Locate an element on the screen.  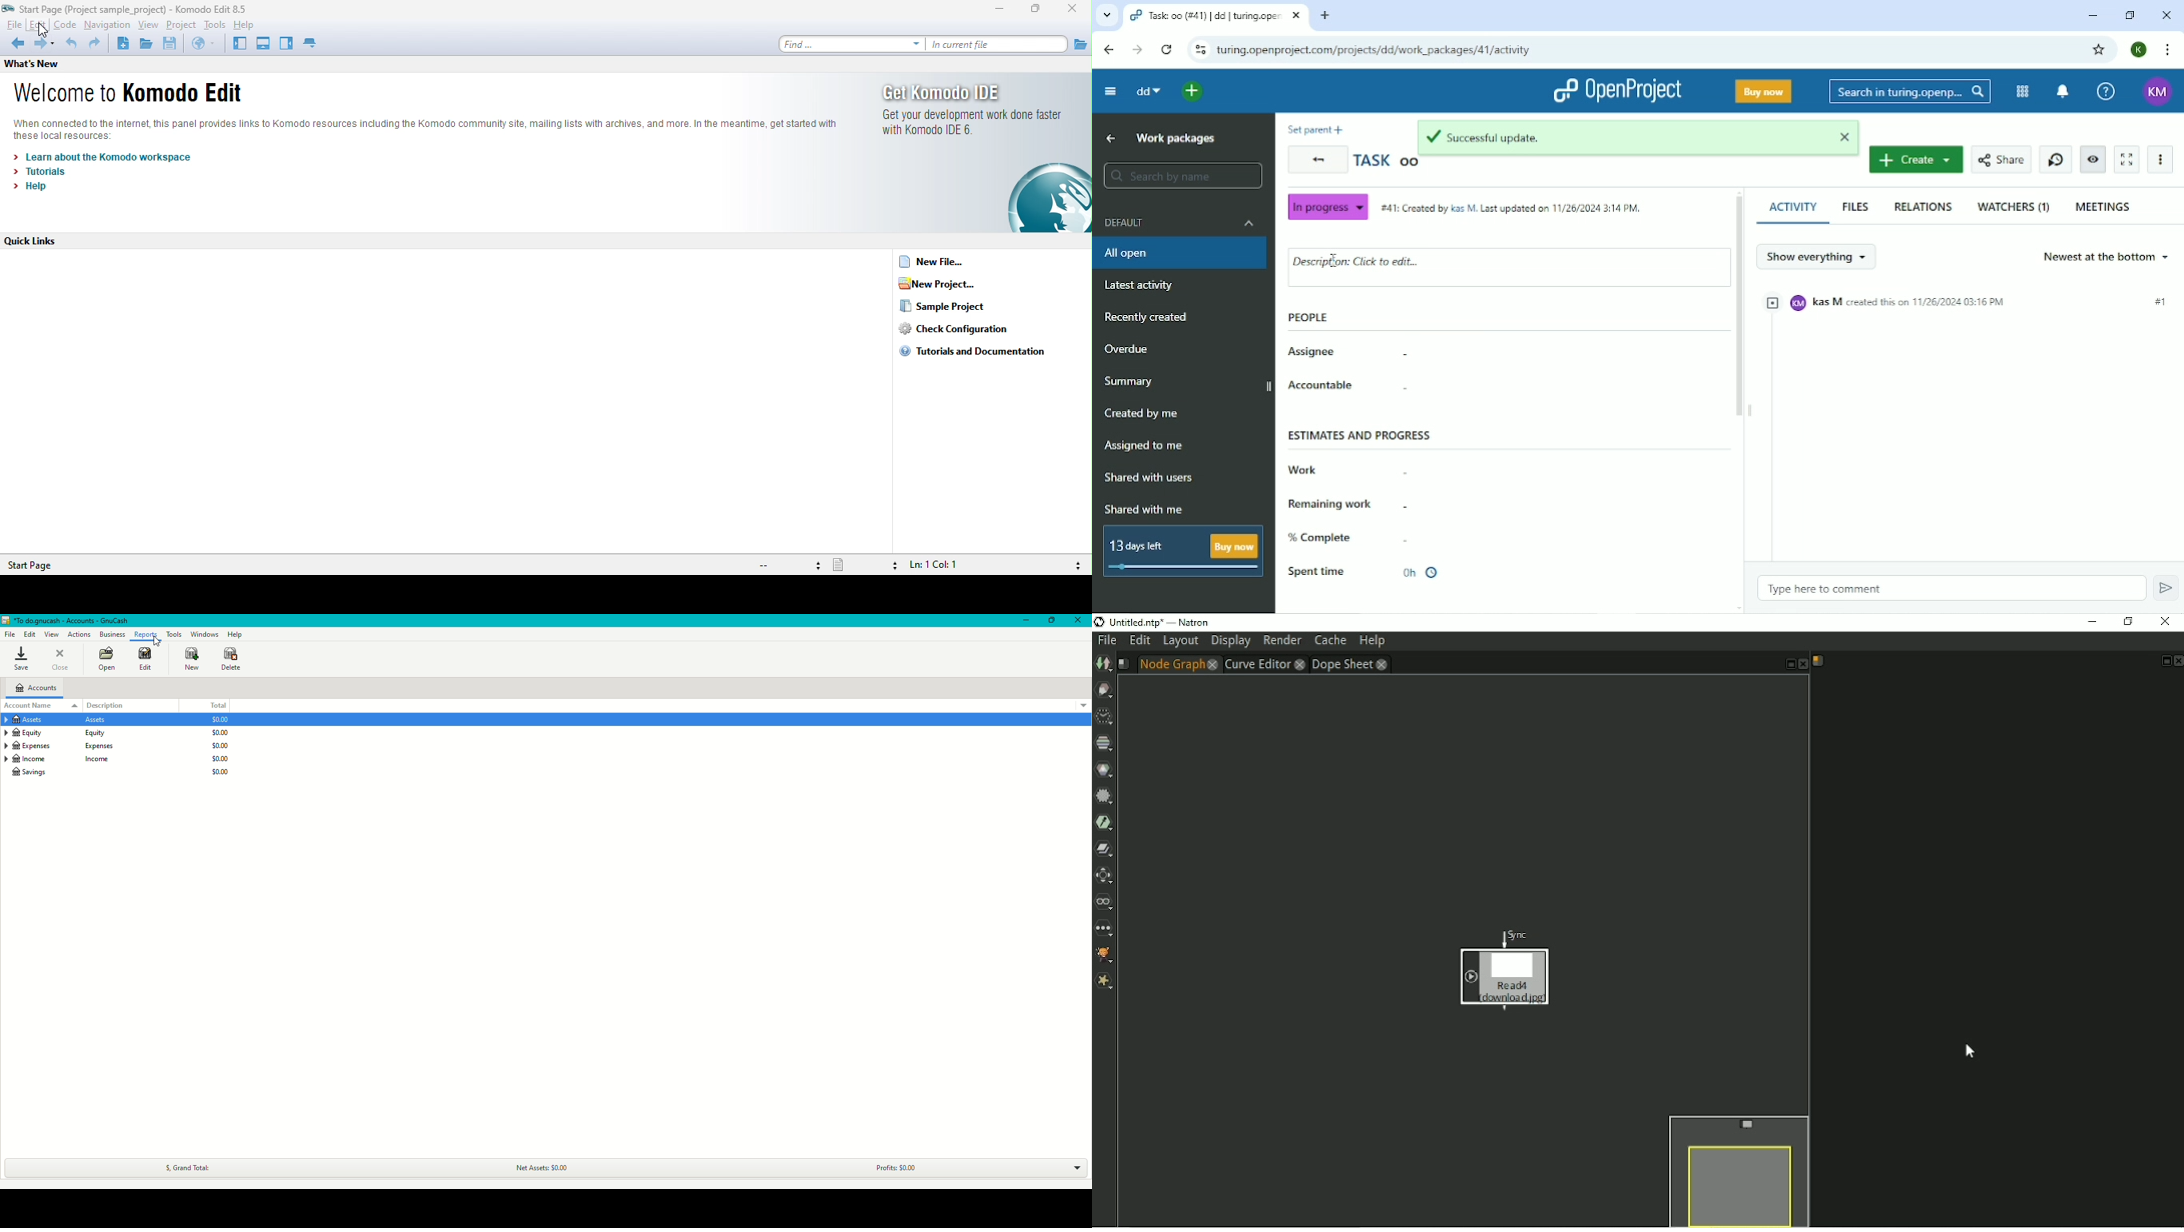
tutorials and documentation is located at coordinates (982, 351).